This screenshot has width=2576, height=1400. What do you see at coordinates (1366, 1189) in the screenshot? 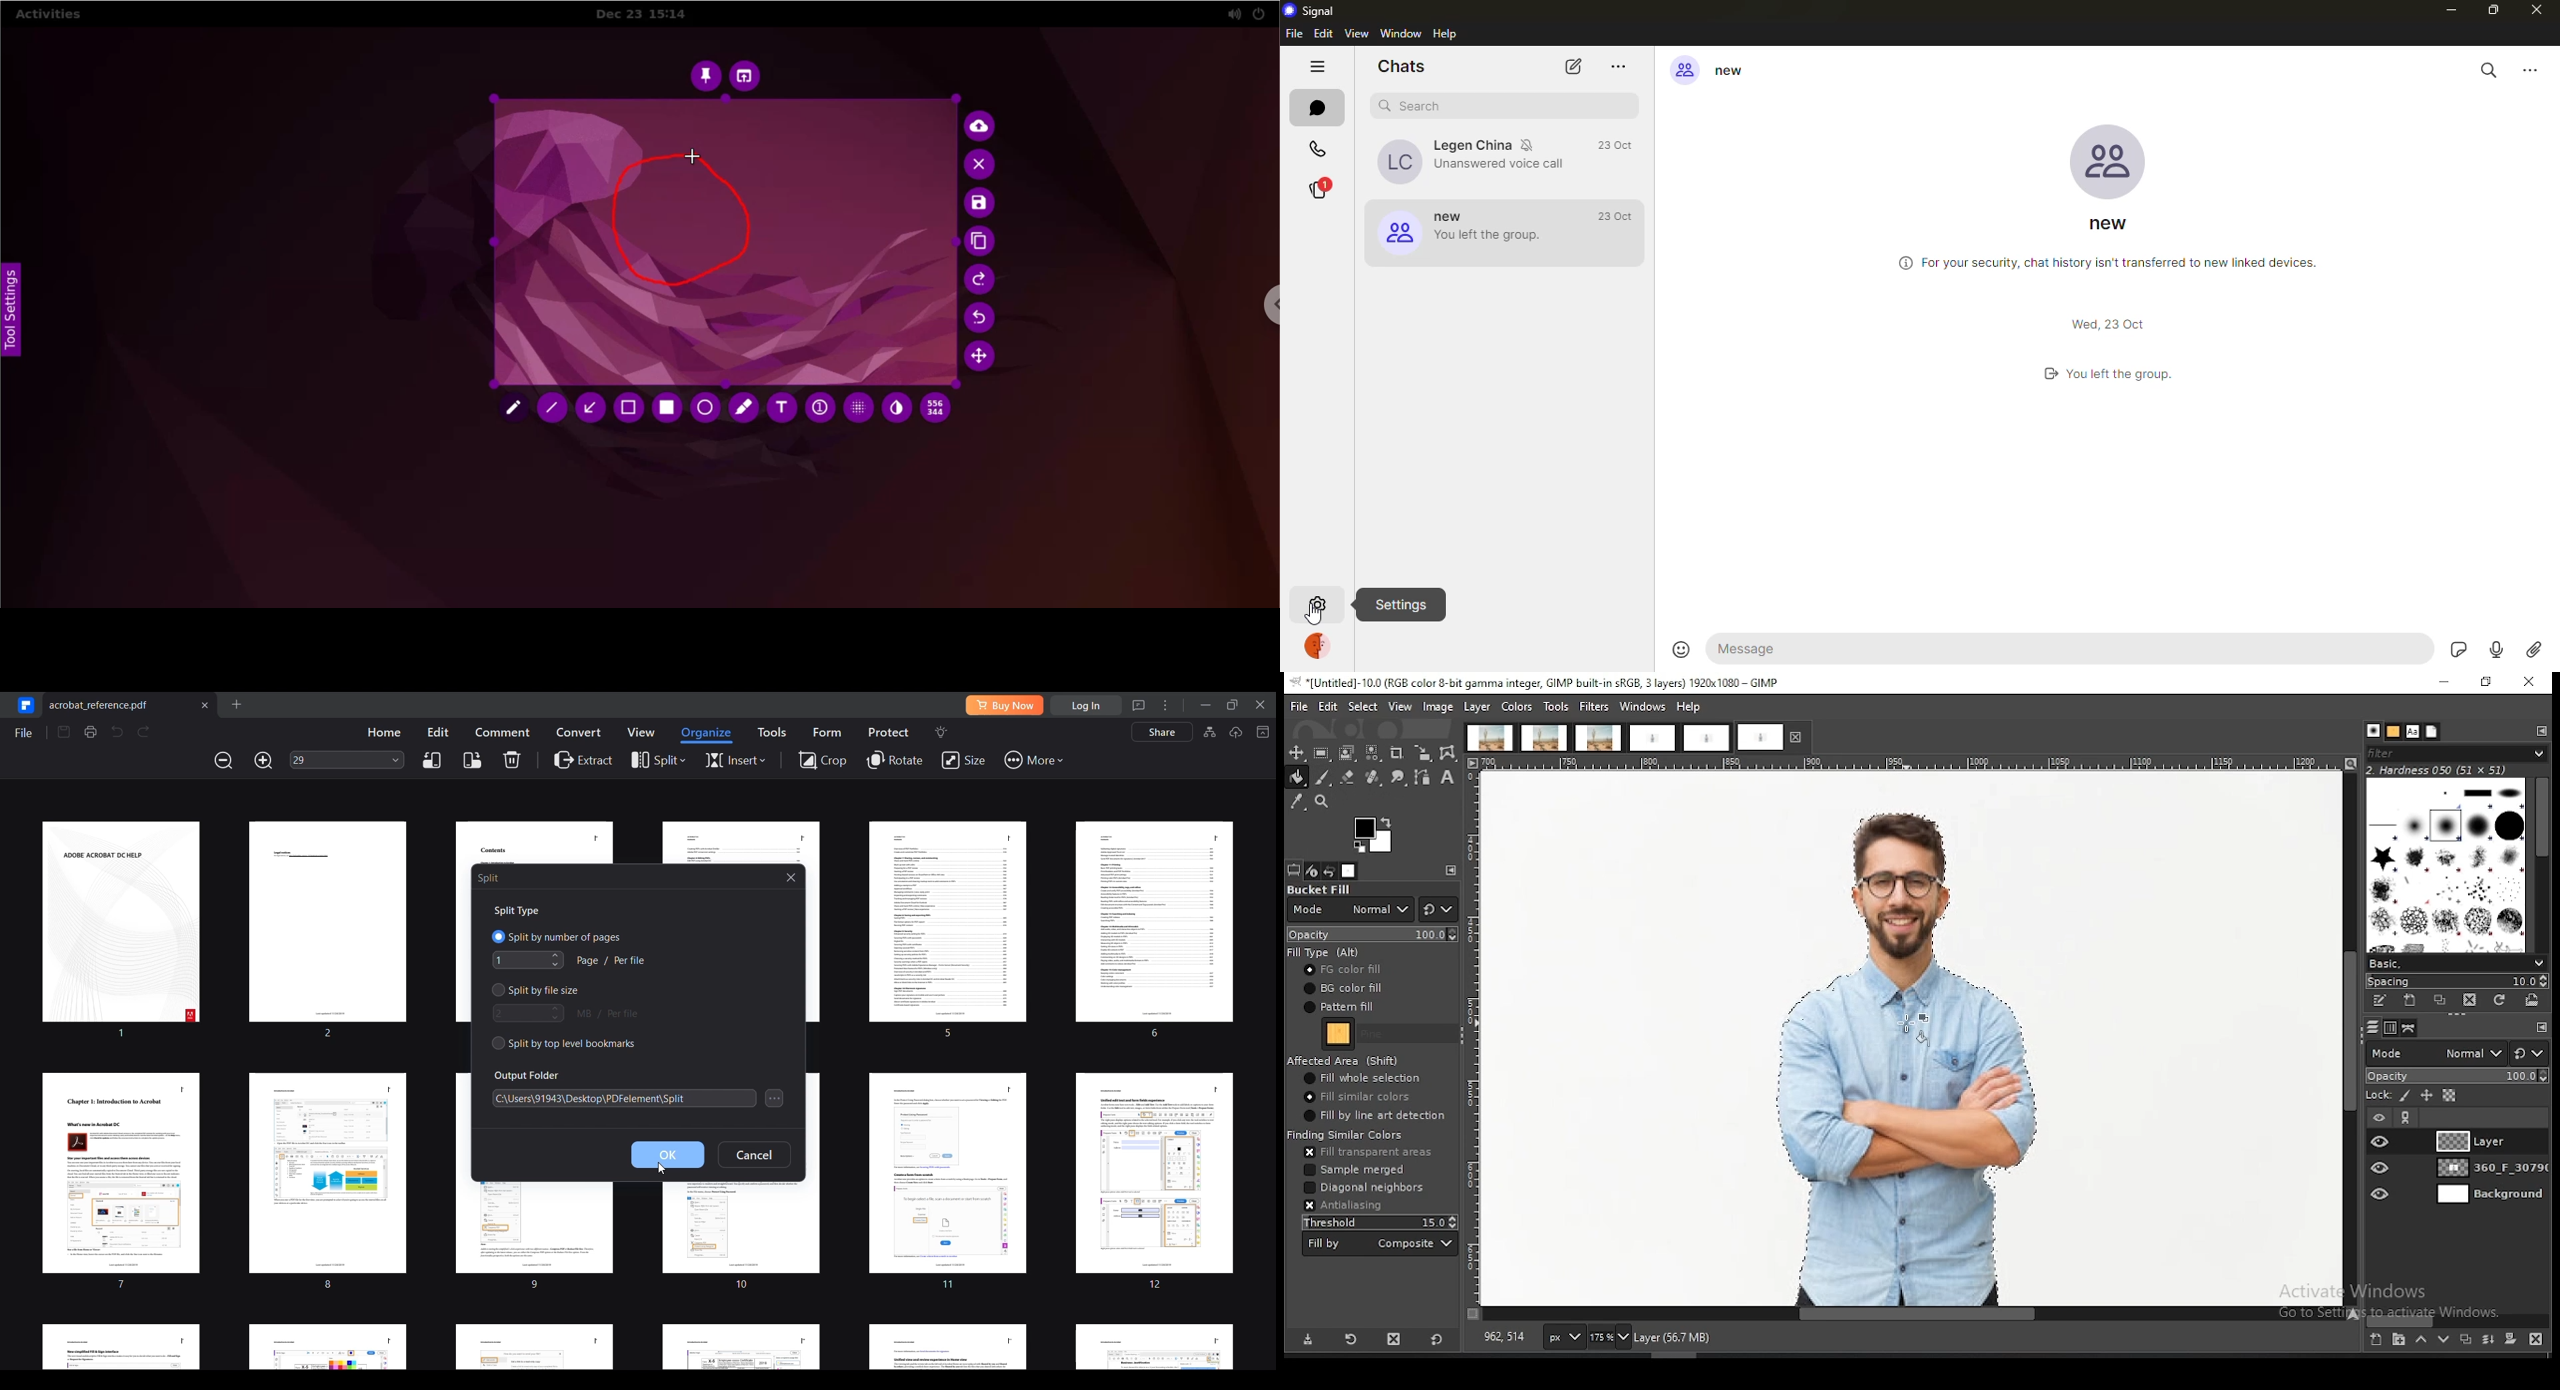
I see `diagonal neighbors` at bounding box center [1366, 1189].